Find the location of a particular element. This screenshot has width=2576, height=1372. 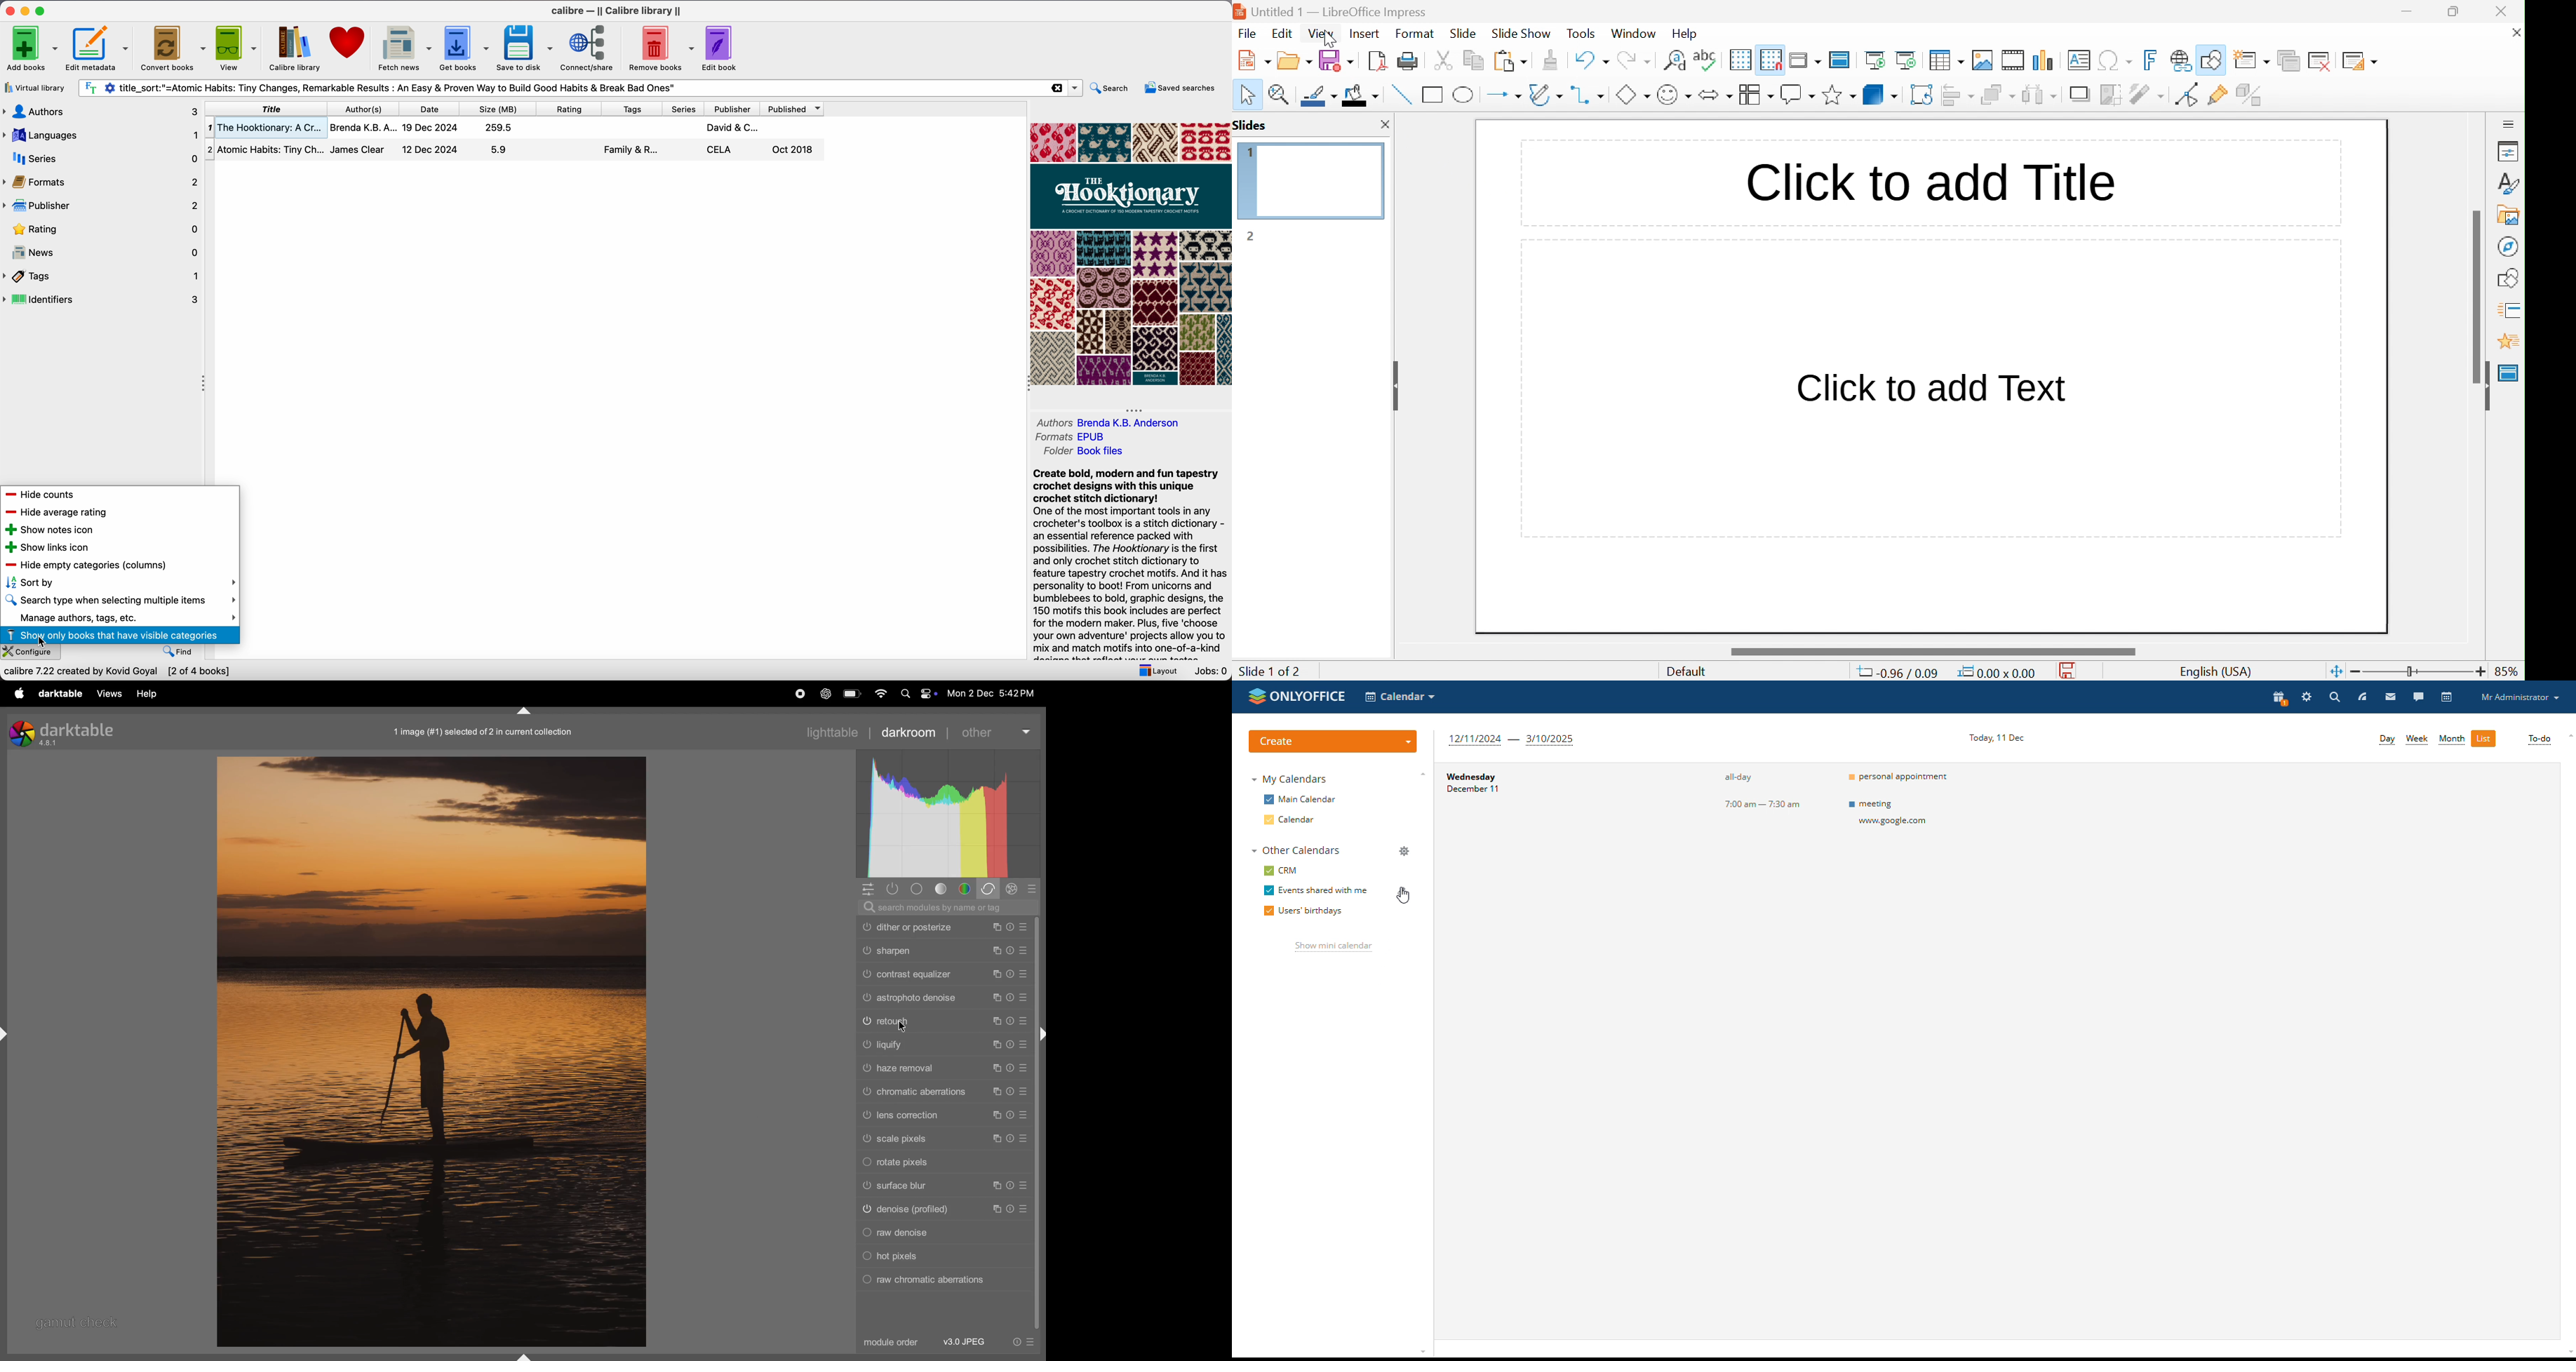

259.5 is located at coordinates (501, 127).